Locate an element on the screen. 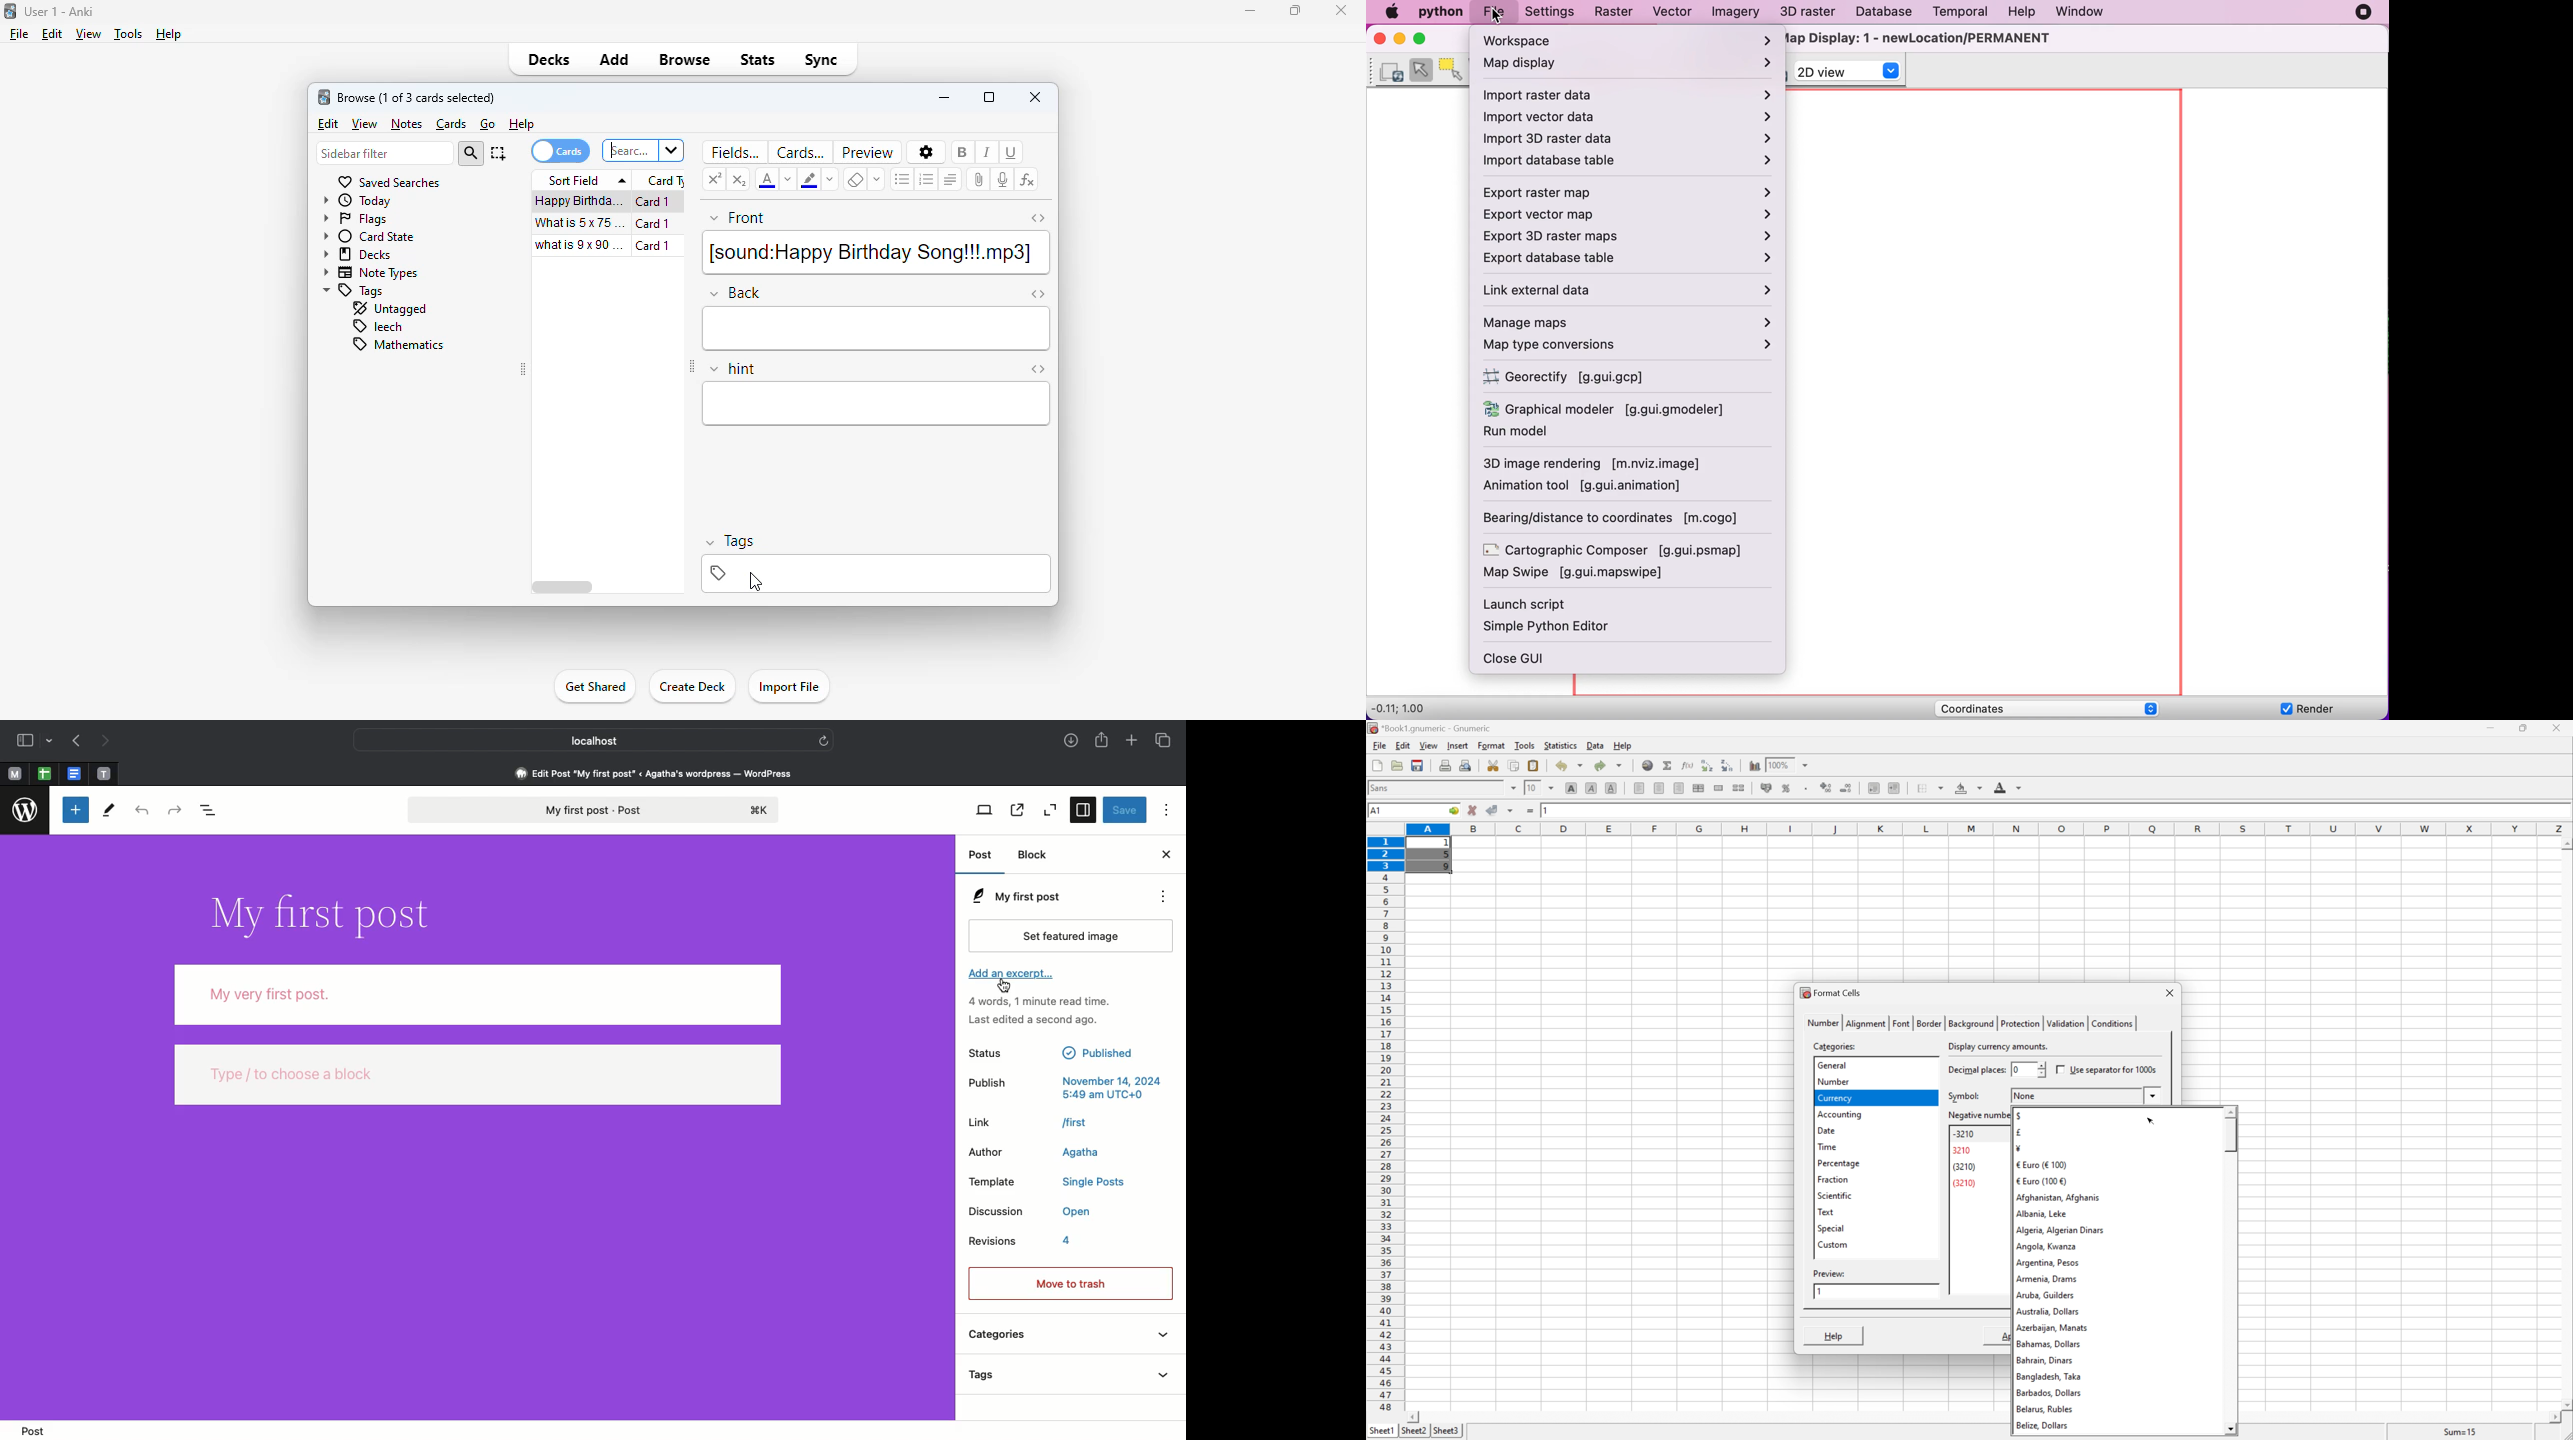 The height and width of the screenshot is (1456, 2576). accounting is located at coordinates (1841, 1114).